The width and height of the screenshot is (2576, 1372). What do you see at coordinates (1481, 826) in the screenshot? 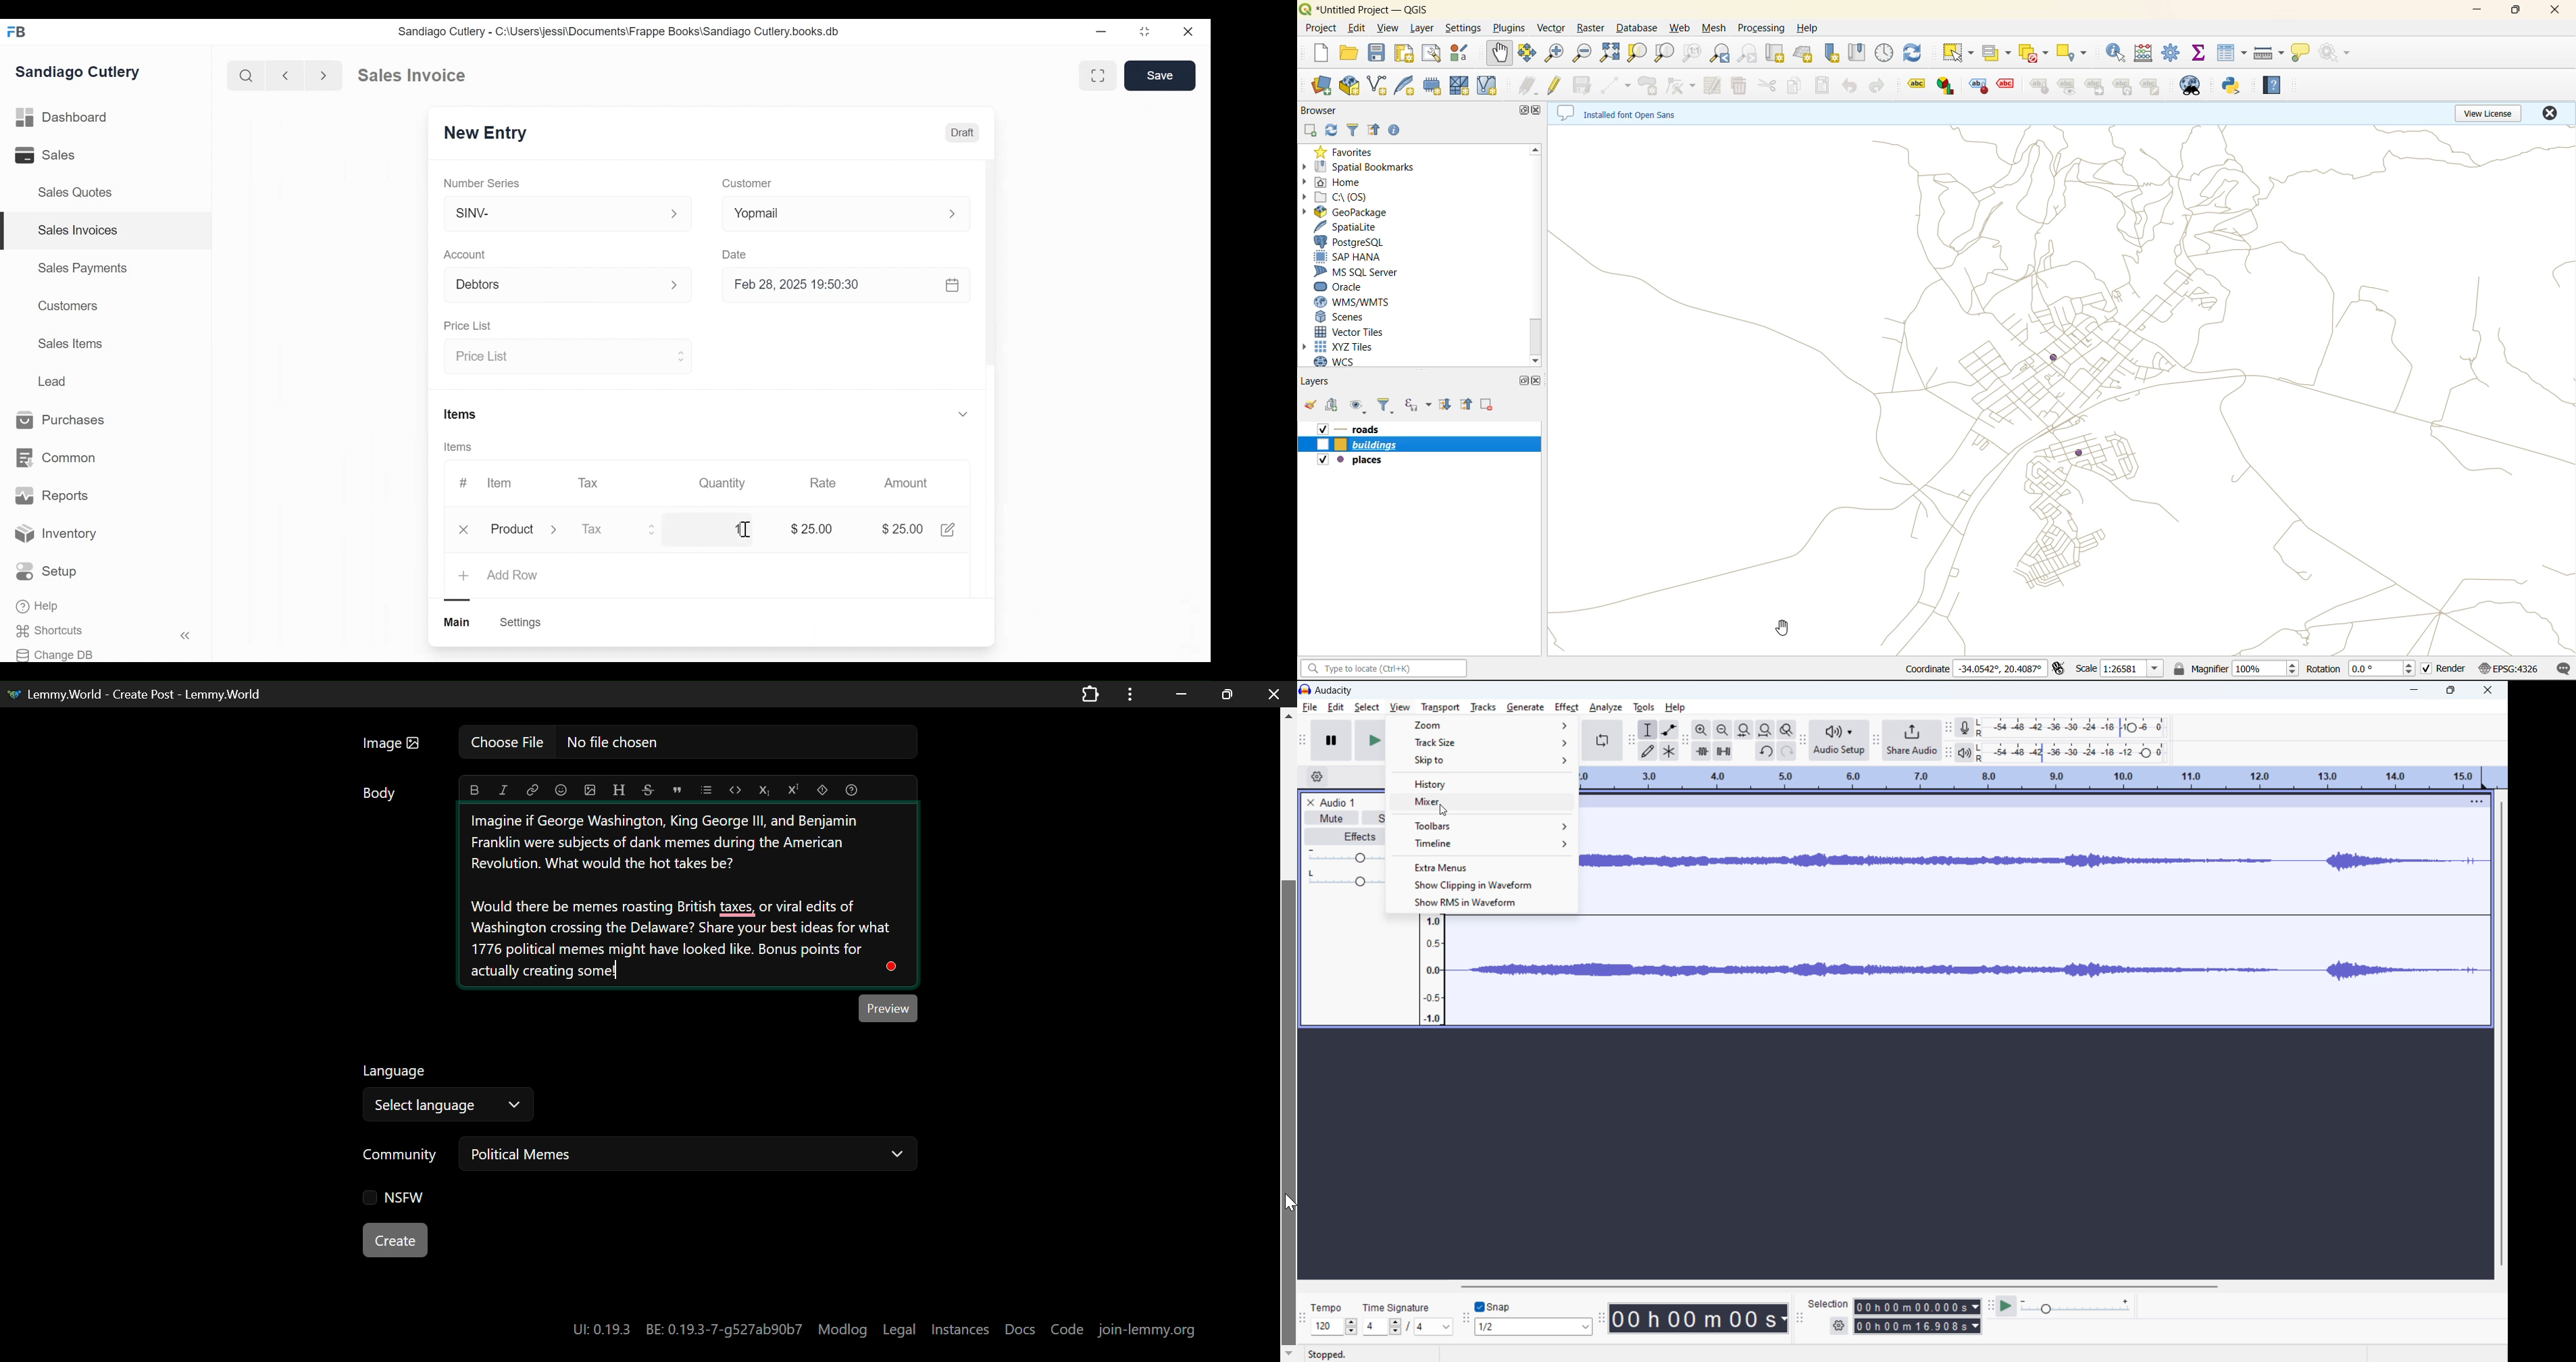
I see `toolbars` at bounding box center [1481, 826].